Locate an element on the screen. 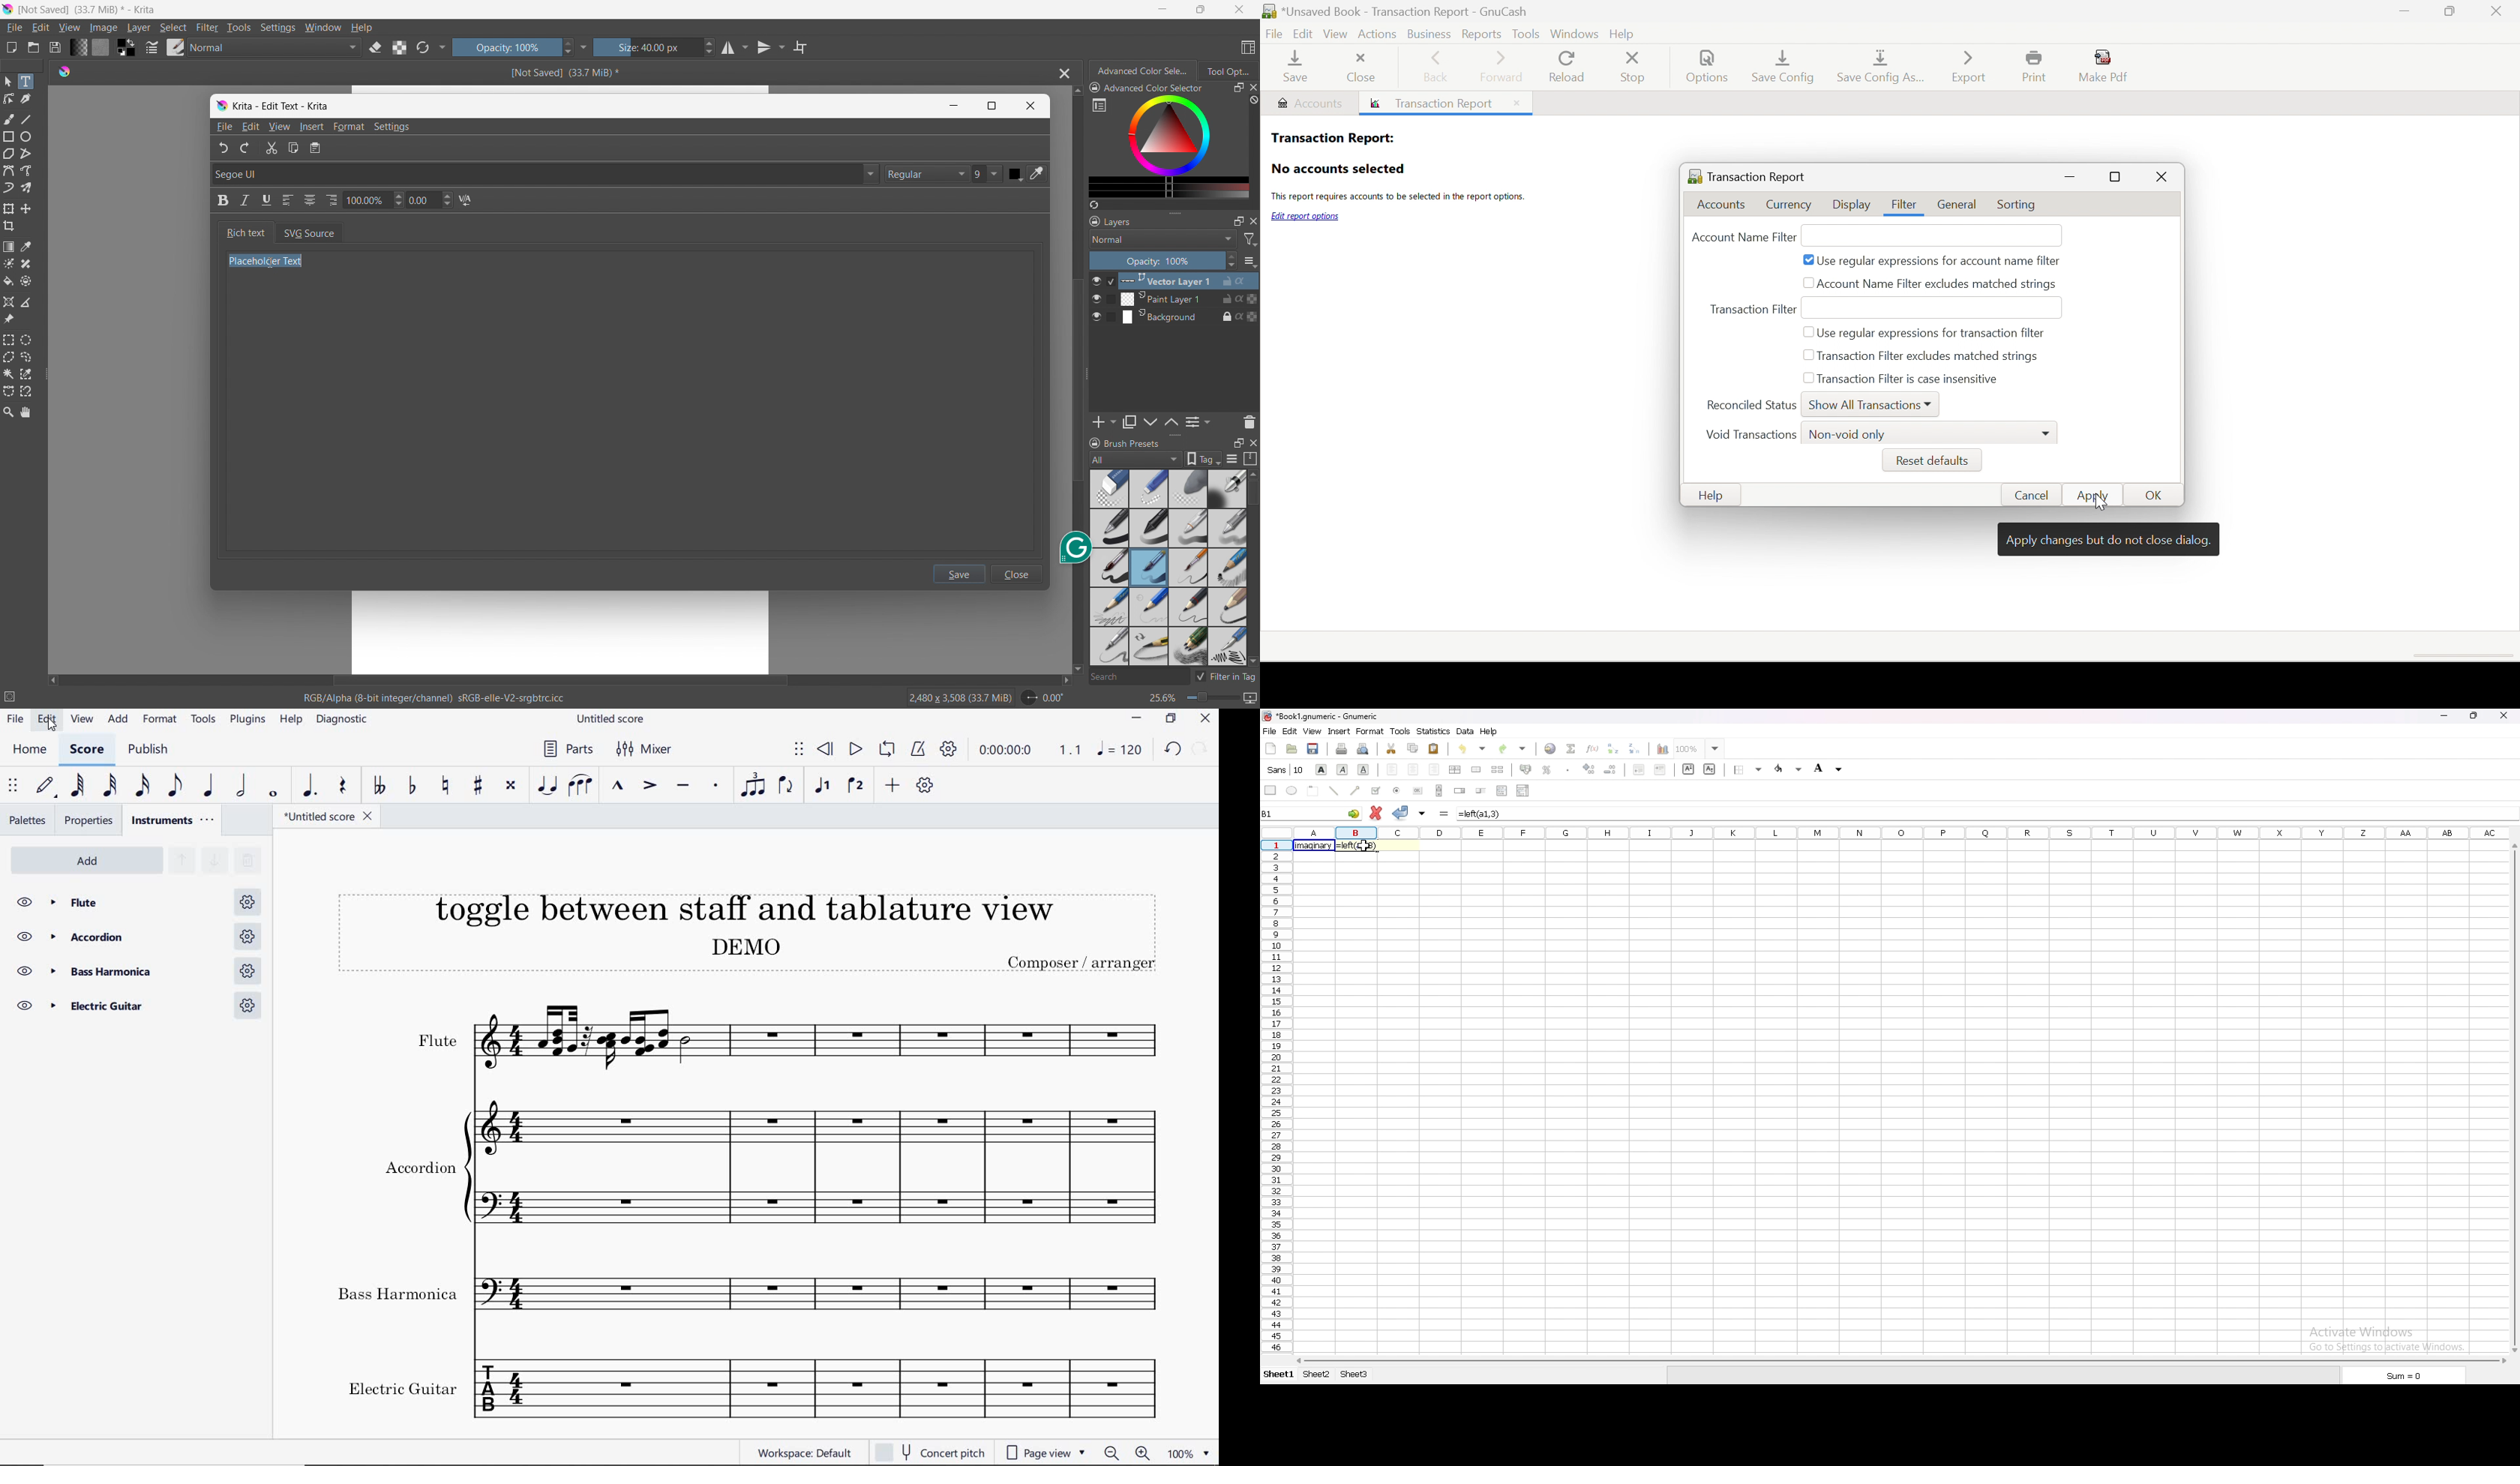 The width and height of the screenshot is (2520, 1484). Edit is located at coordinates (251, 126).